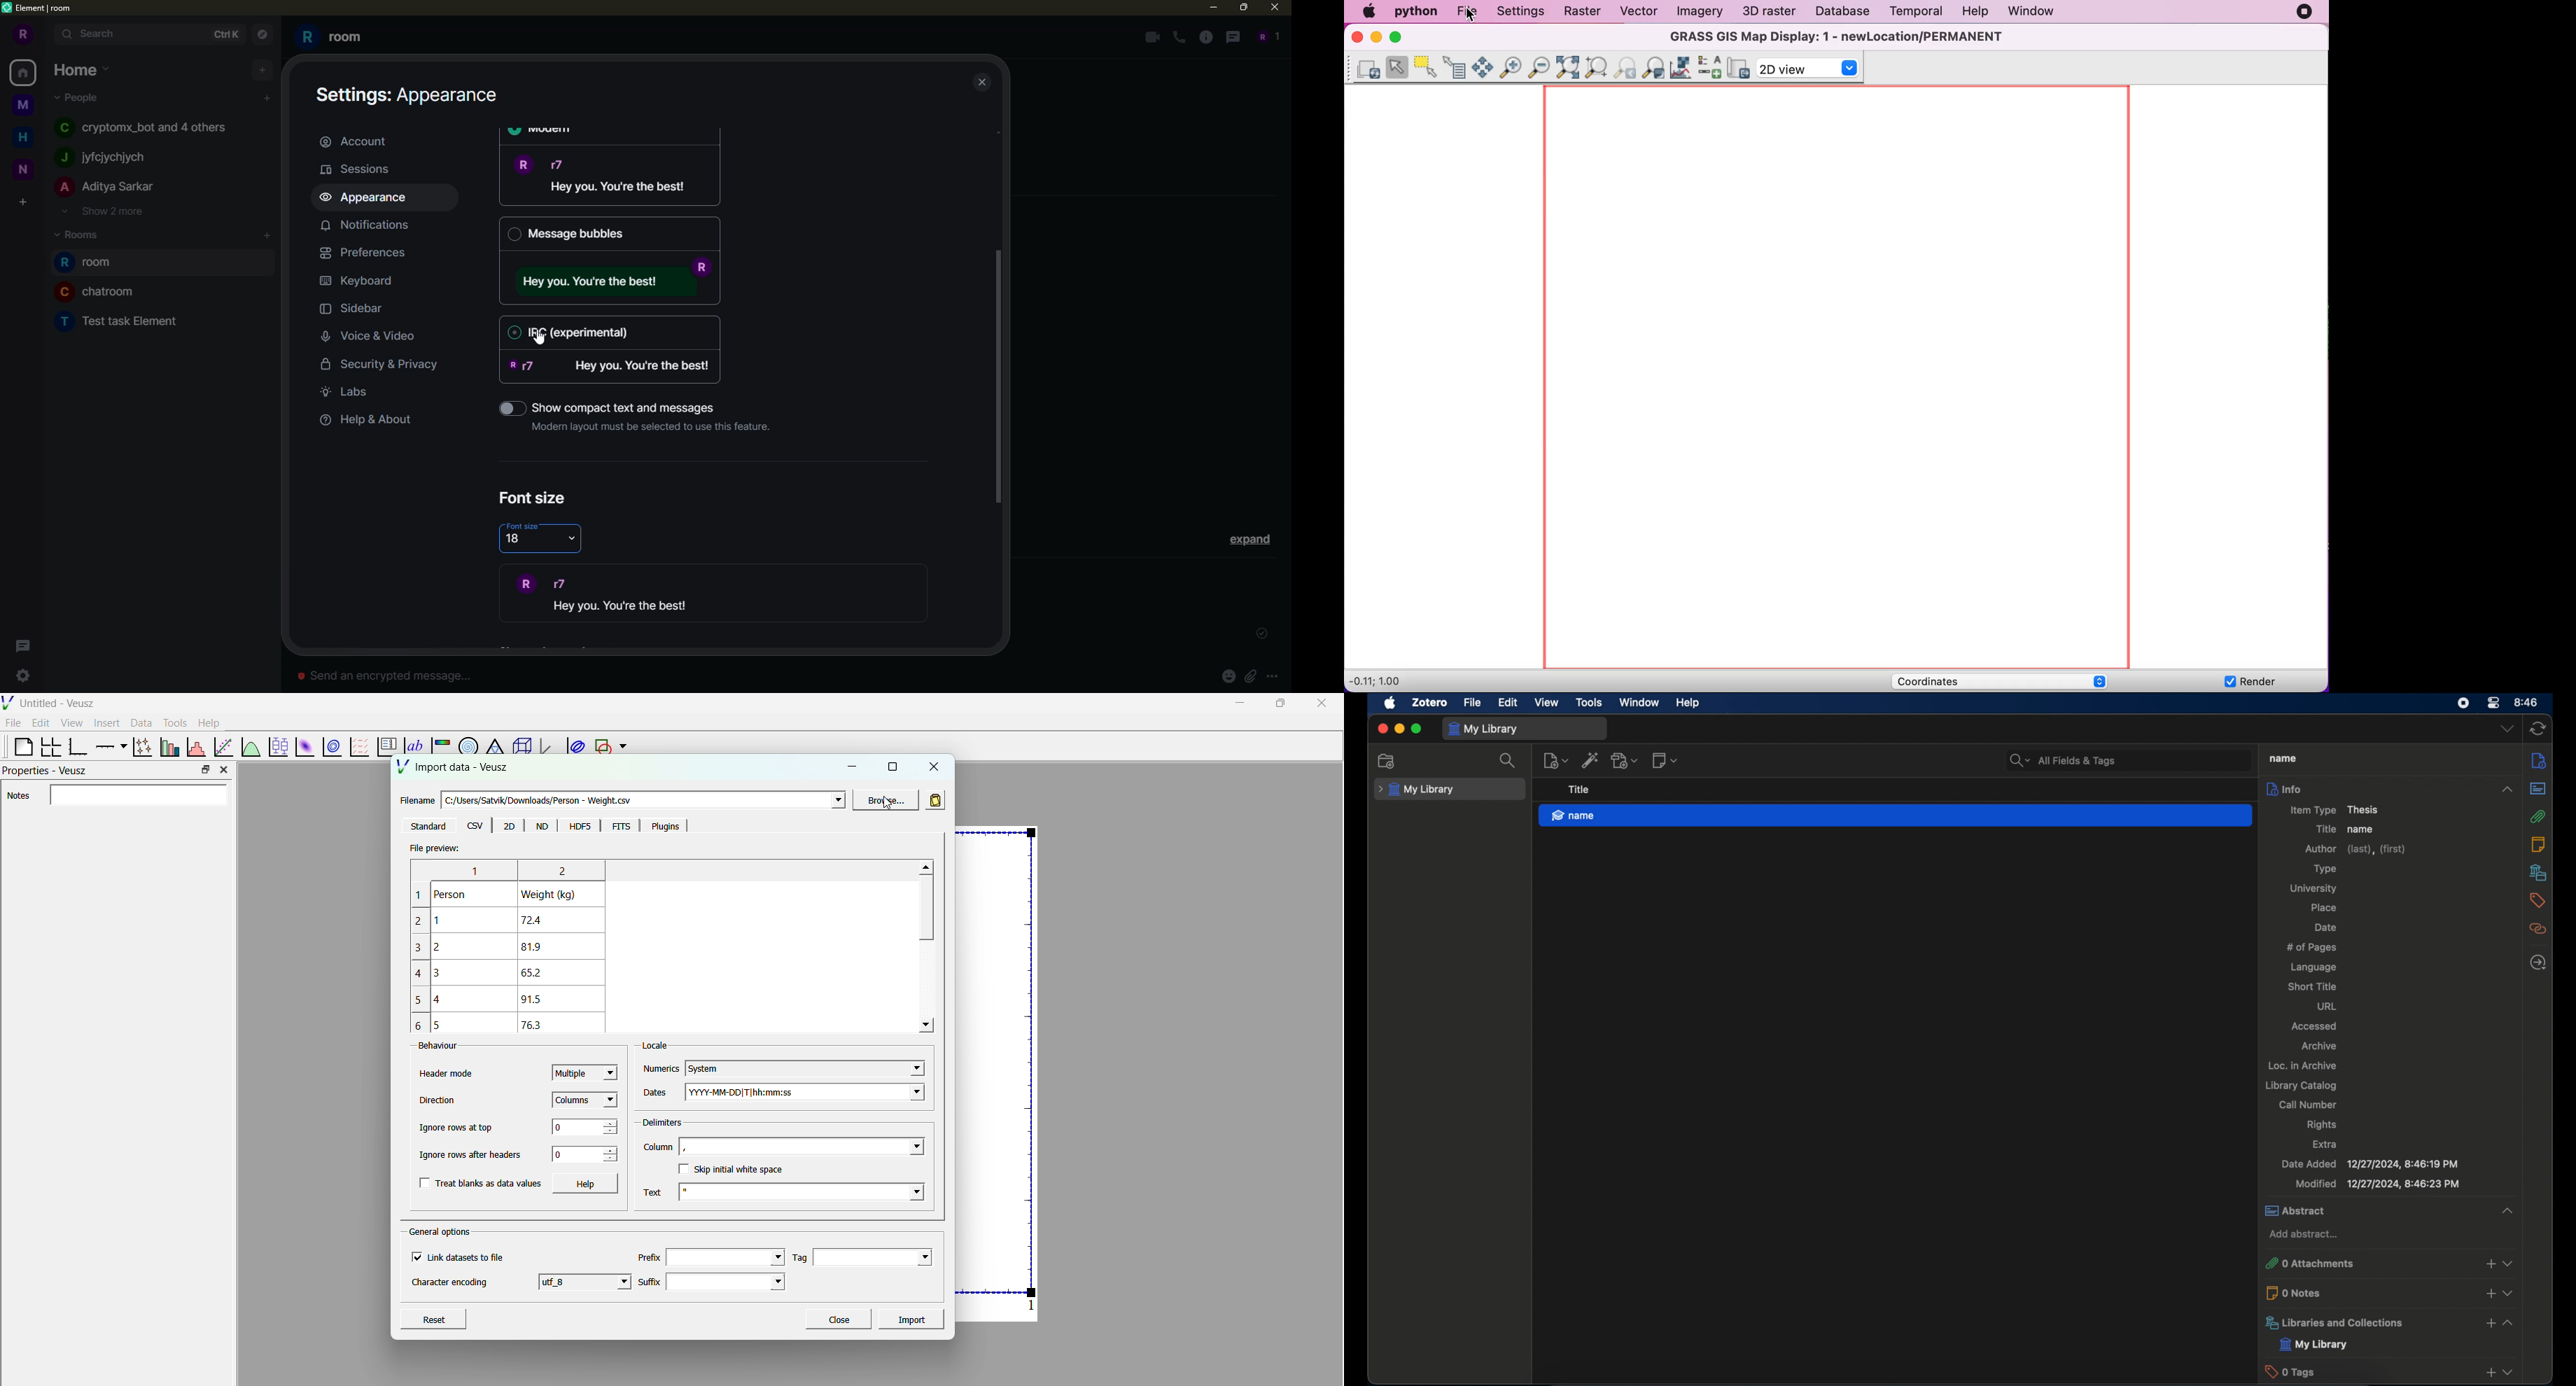 Image resolution: width=2576 pixels, height=1400 pixels. Describe the element at coordinates (656, 1189) in the screenshot. I see `Text` at that location.